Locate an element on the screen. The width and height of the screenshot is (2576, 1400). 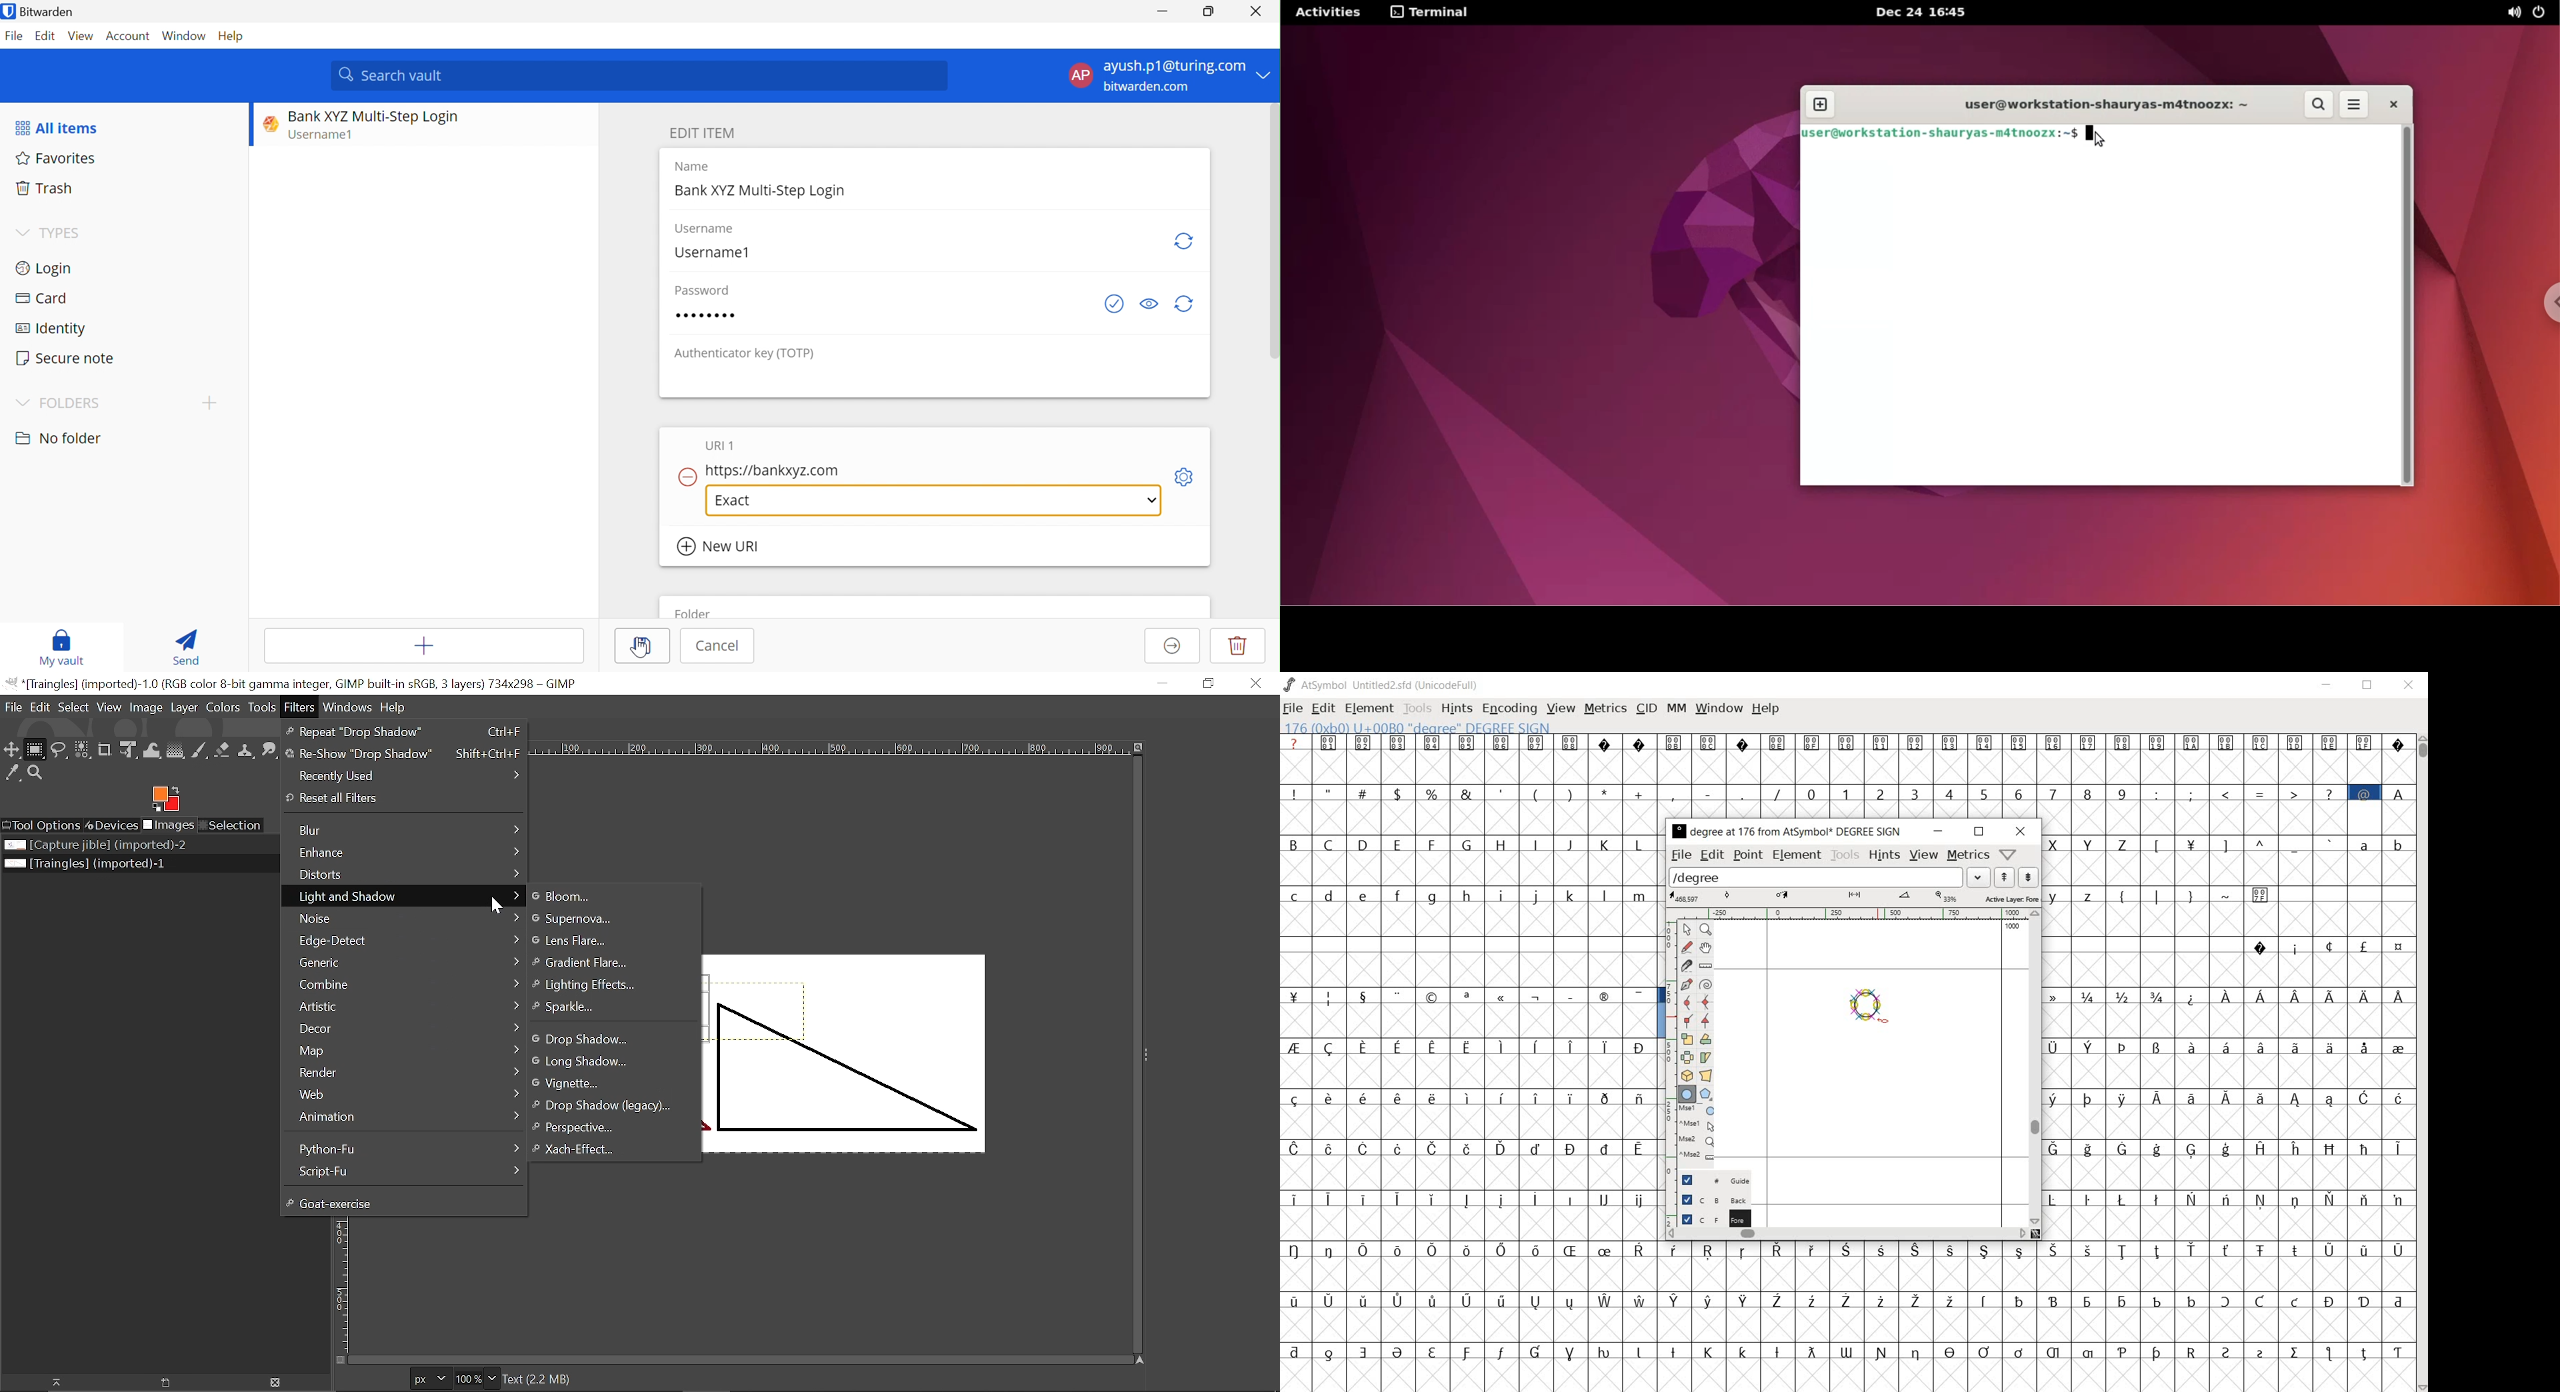
Save is located at coordinates (646, 646).